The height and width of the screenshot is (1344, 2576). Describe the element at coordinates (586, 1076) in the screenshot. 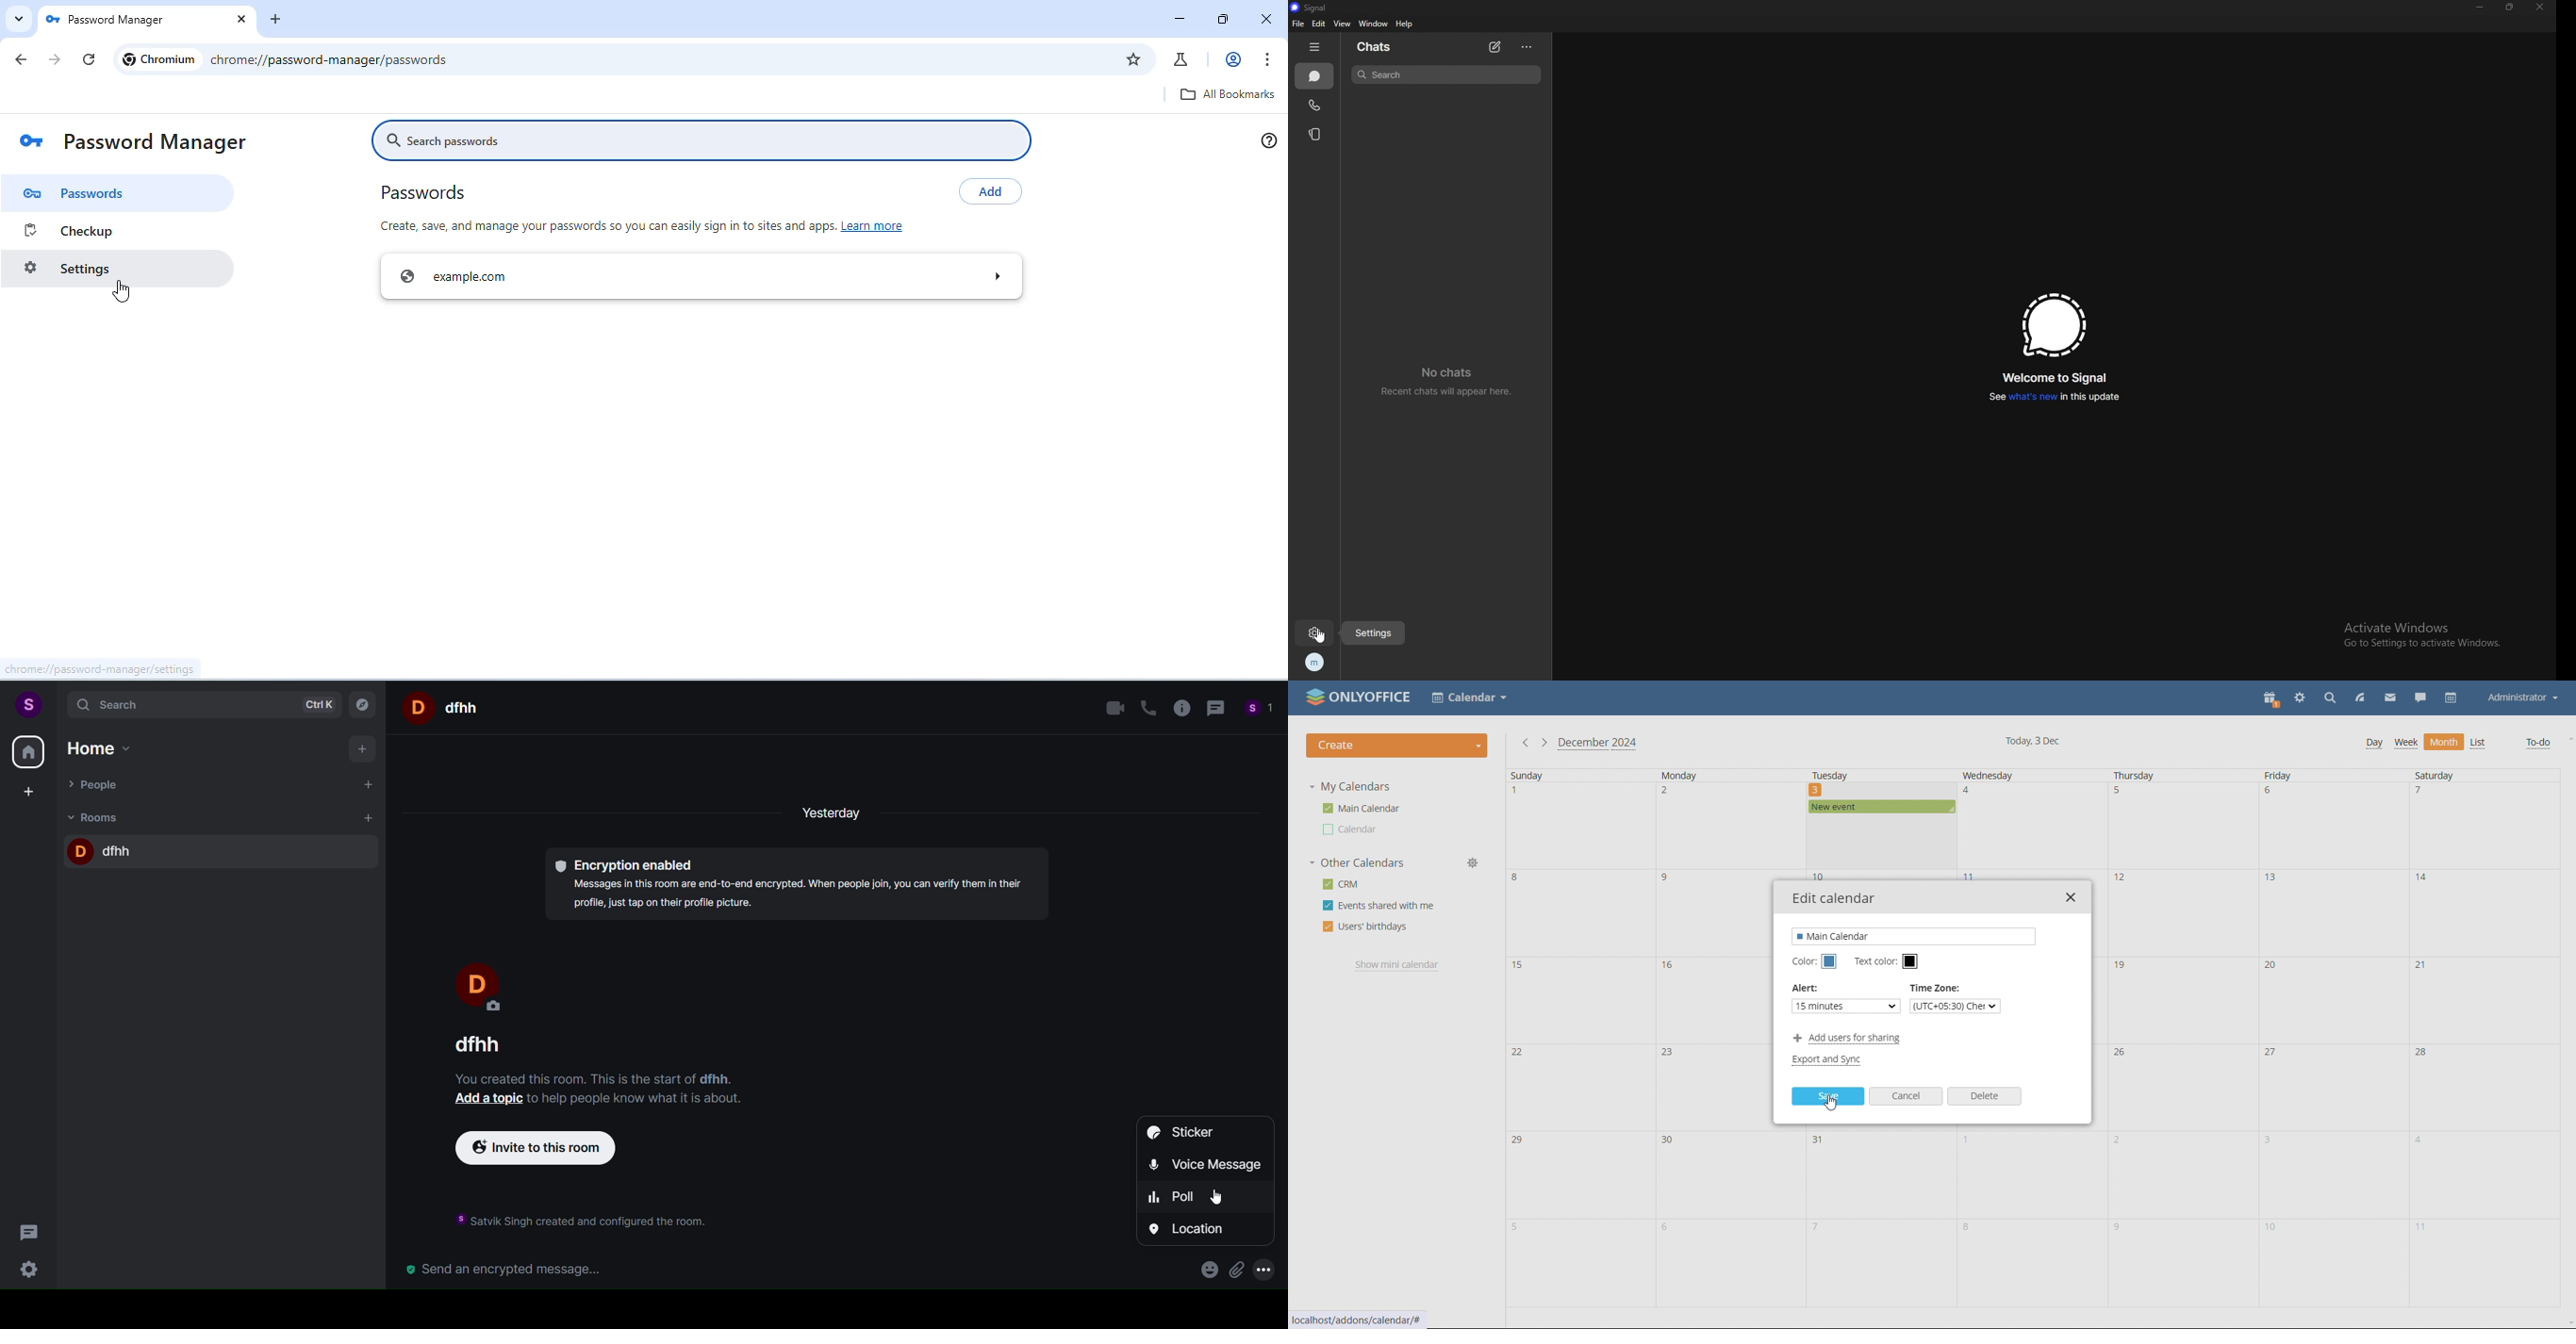

I see `text` at that location.